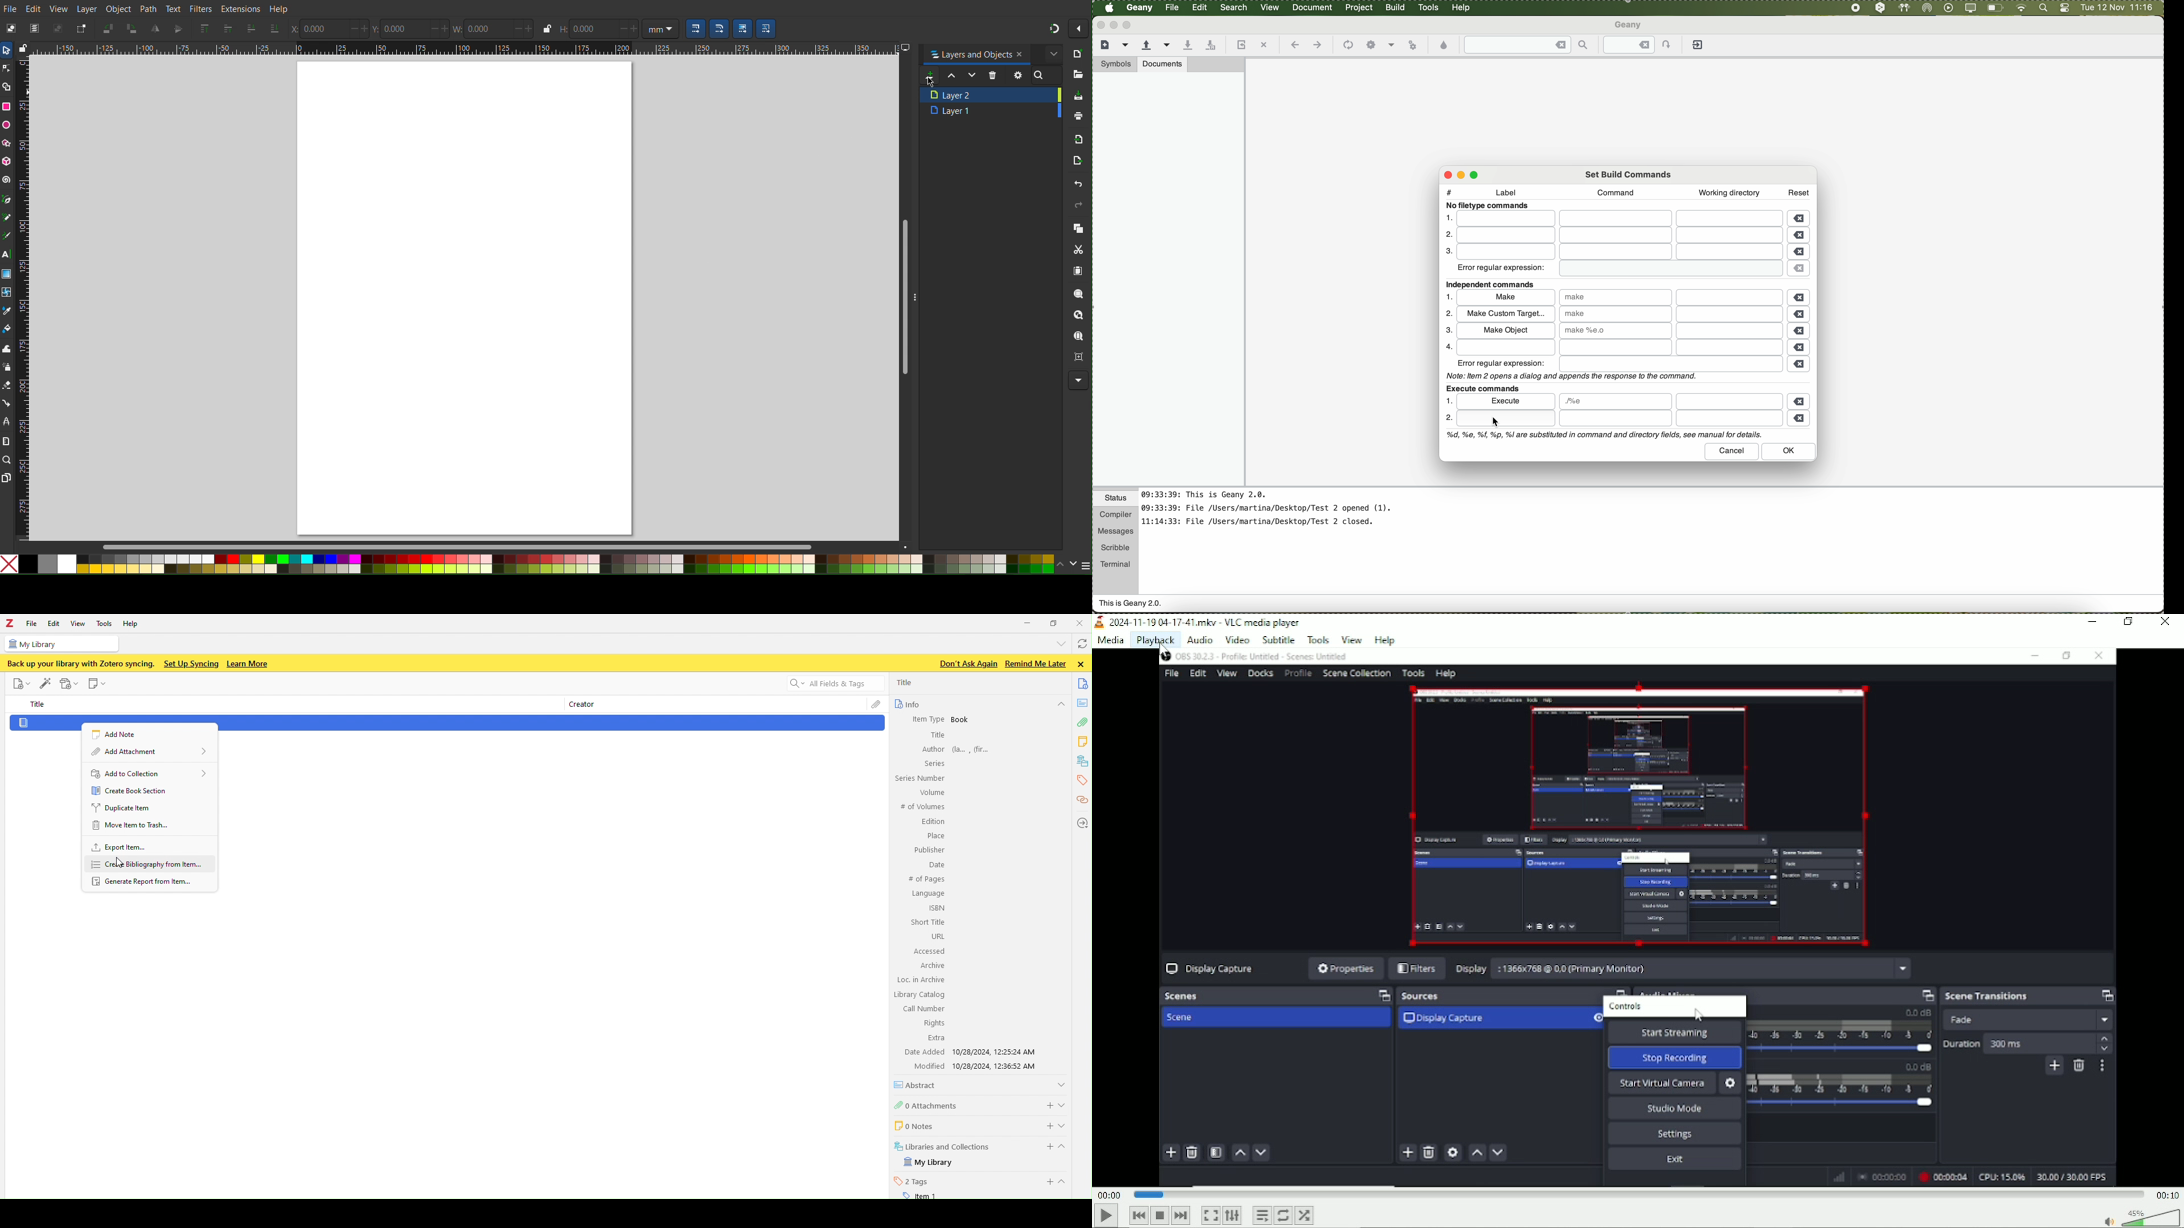  Describe the element at coordinates (1731, 297) in the screenshot. I see `file` at that location.